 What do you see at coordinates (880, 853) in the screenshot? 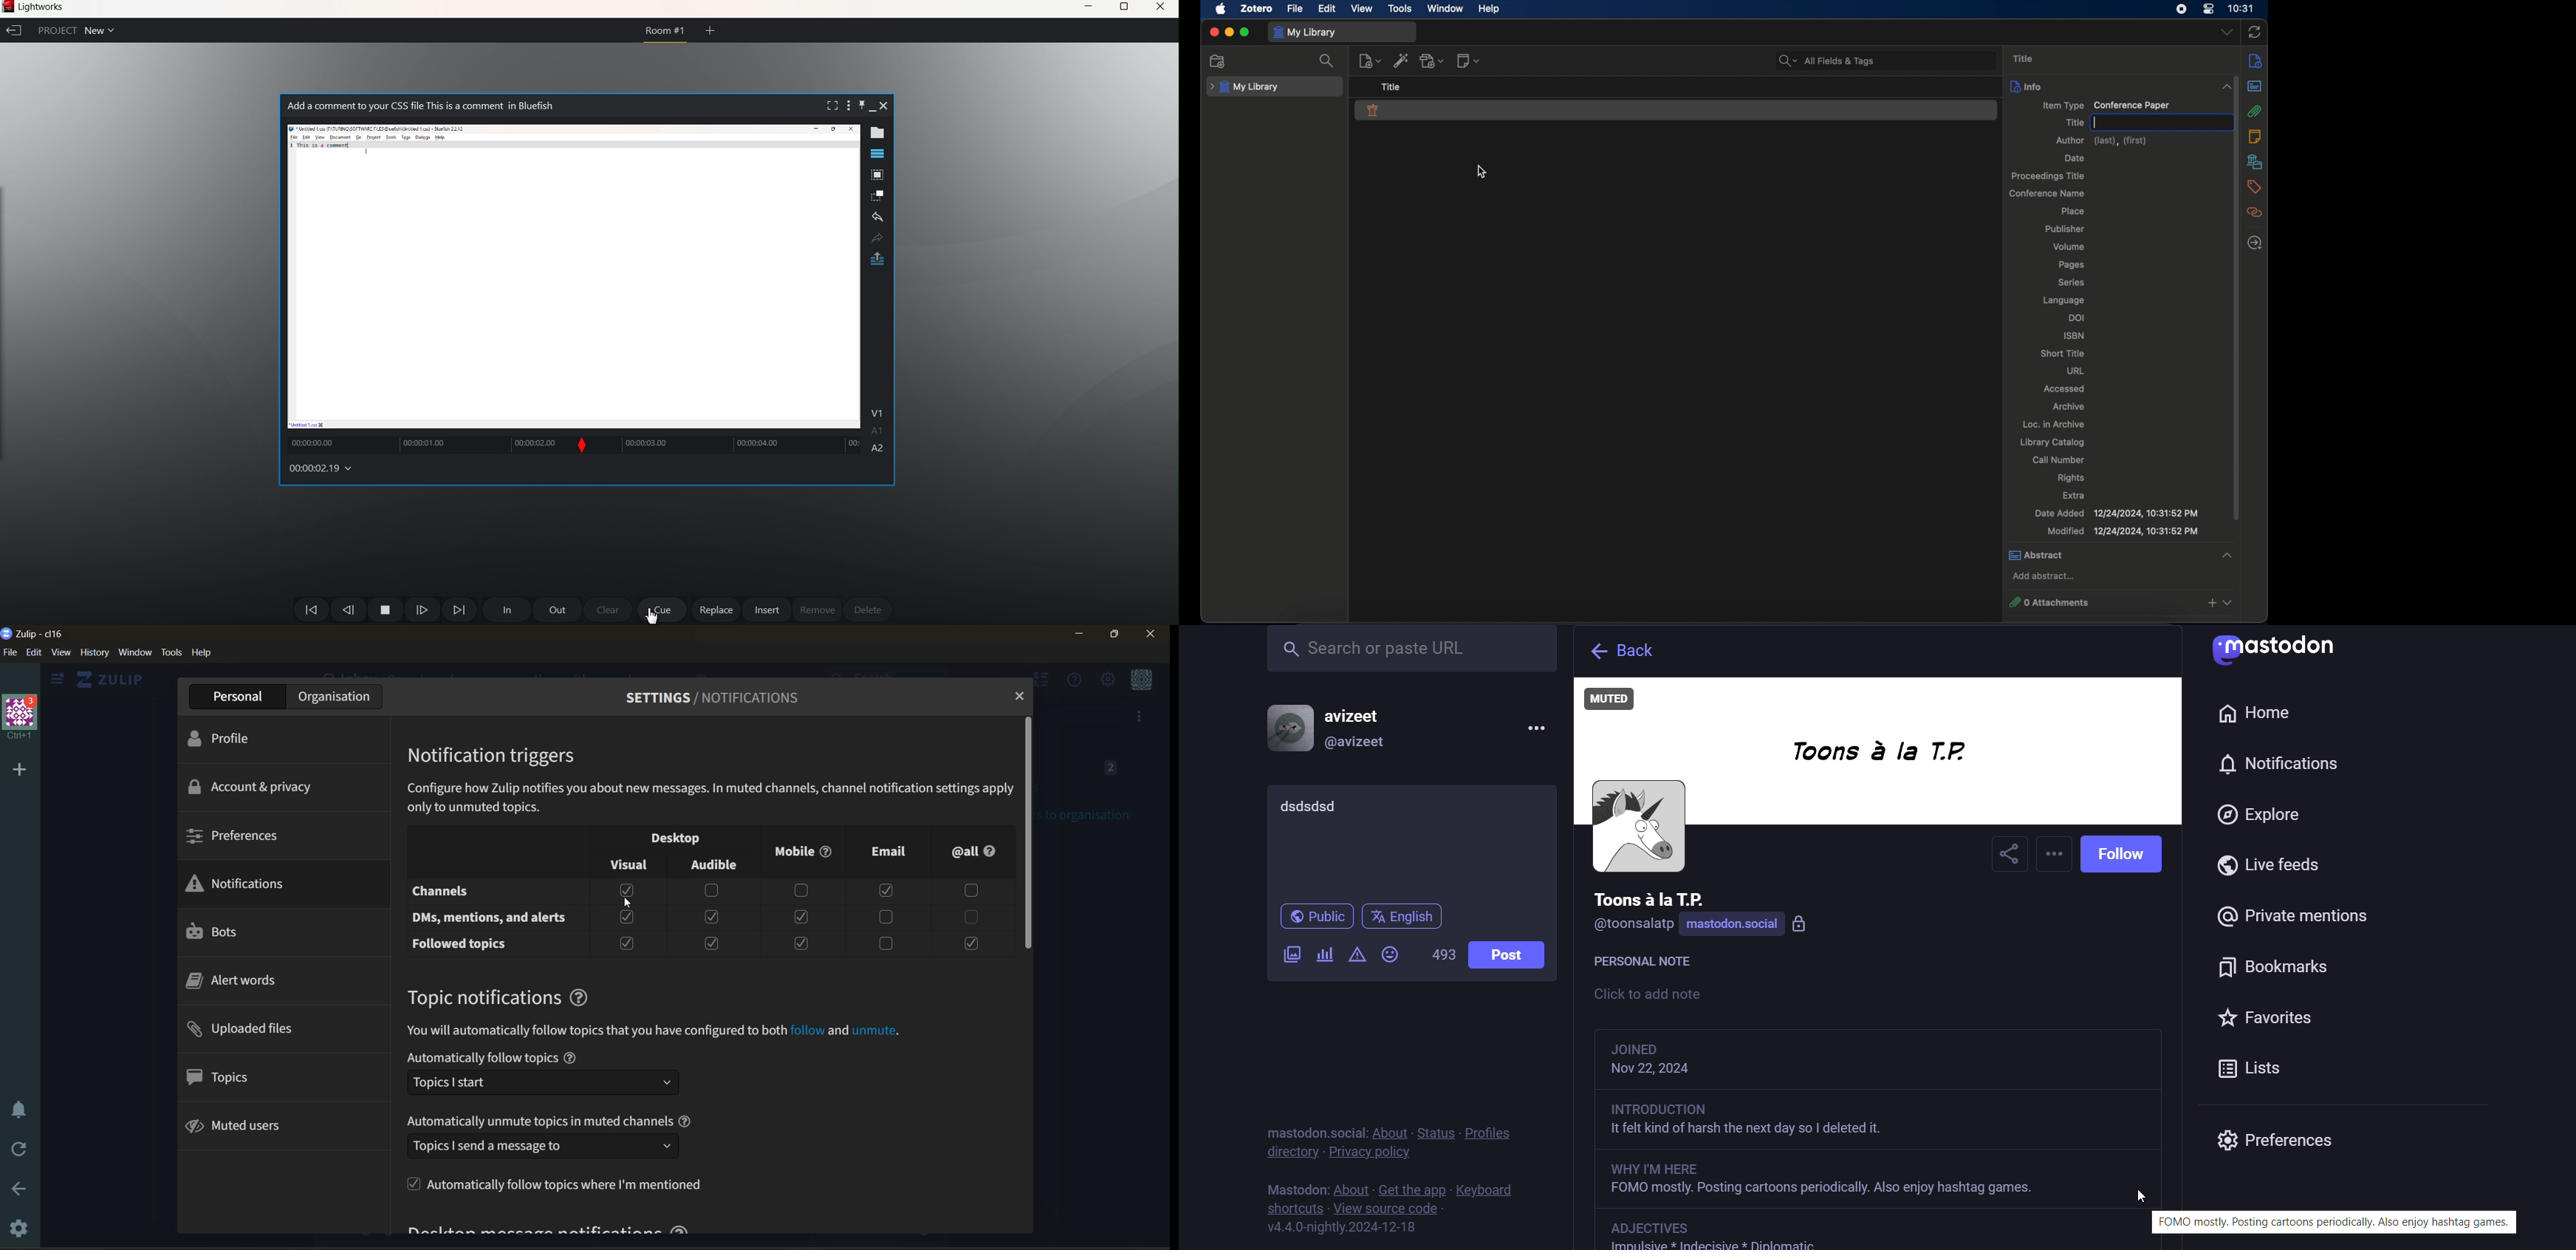
I see `email` at bounding box center [880, 853].